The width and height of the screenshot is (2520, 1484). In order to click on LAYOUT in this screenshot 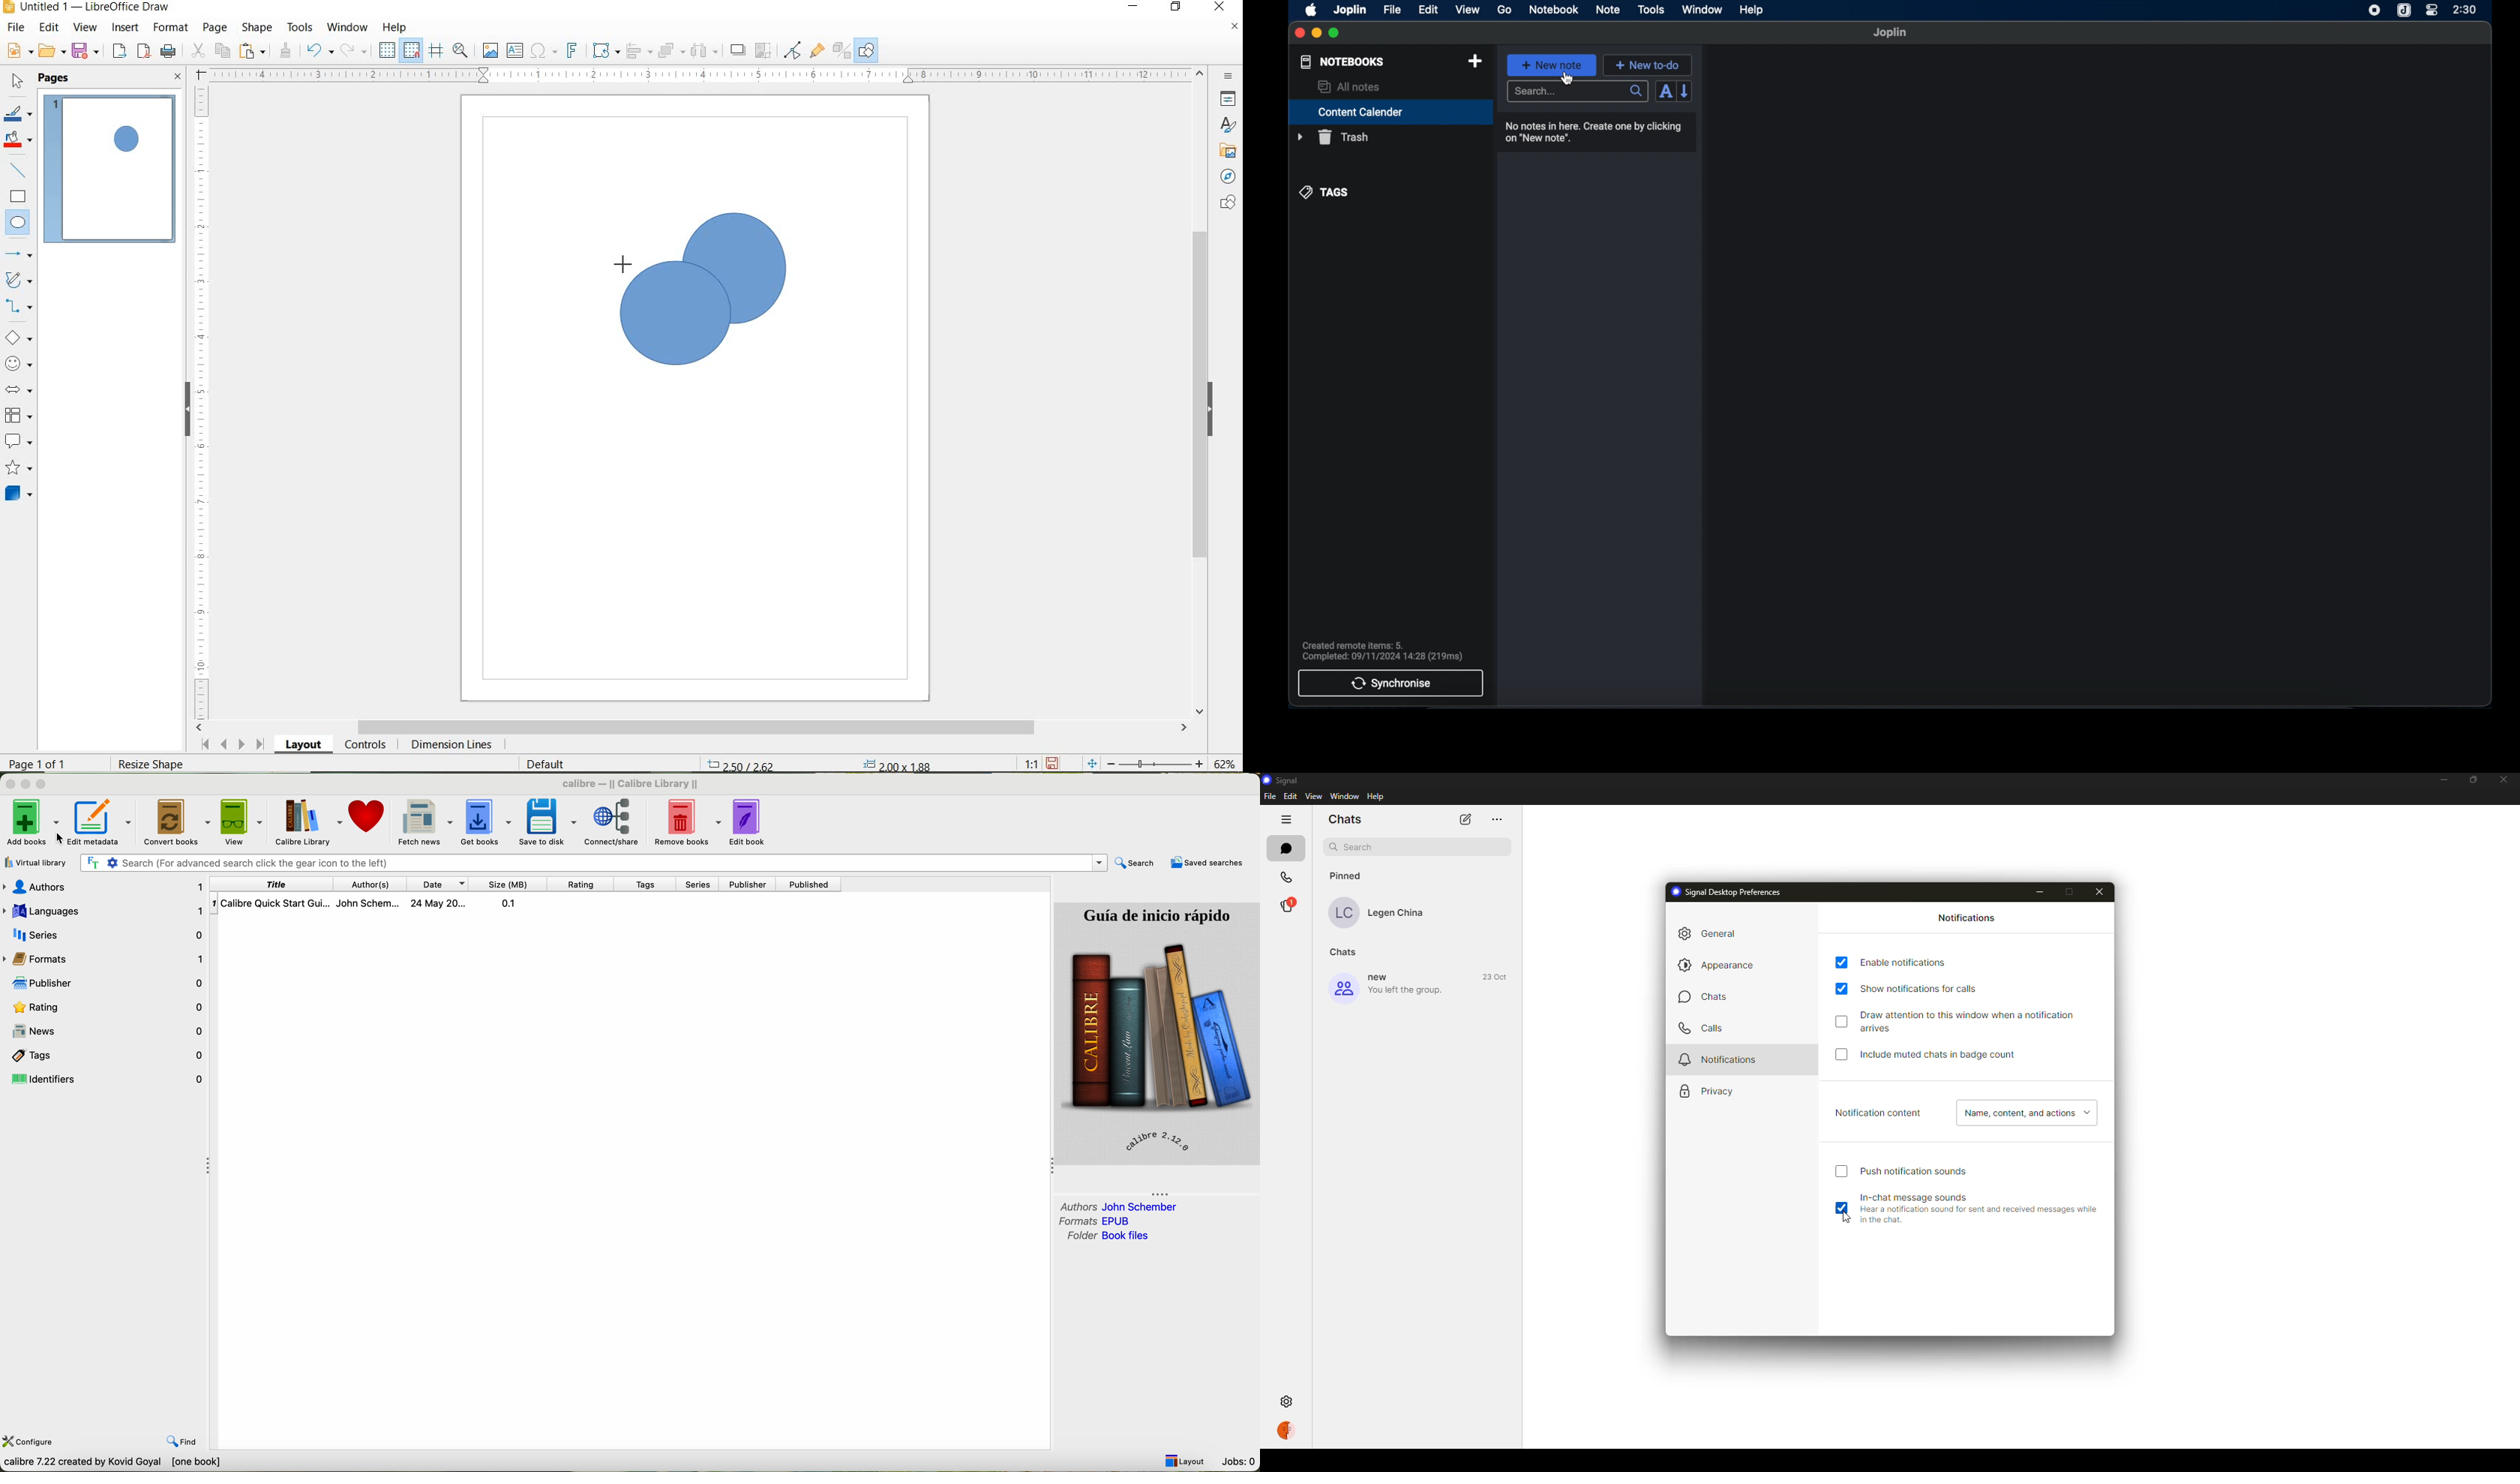, I will do `click(303, 747)`.